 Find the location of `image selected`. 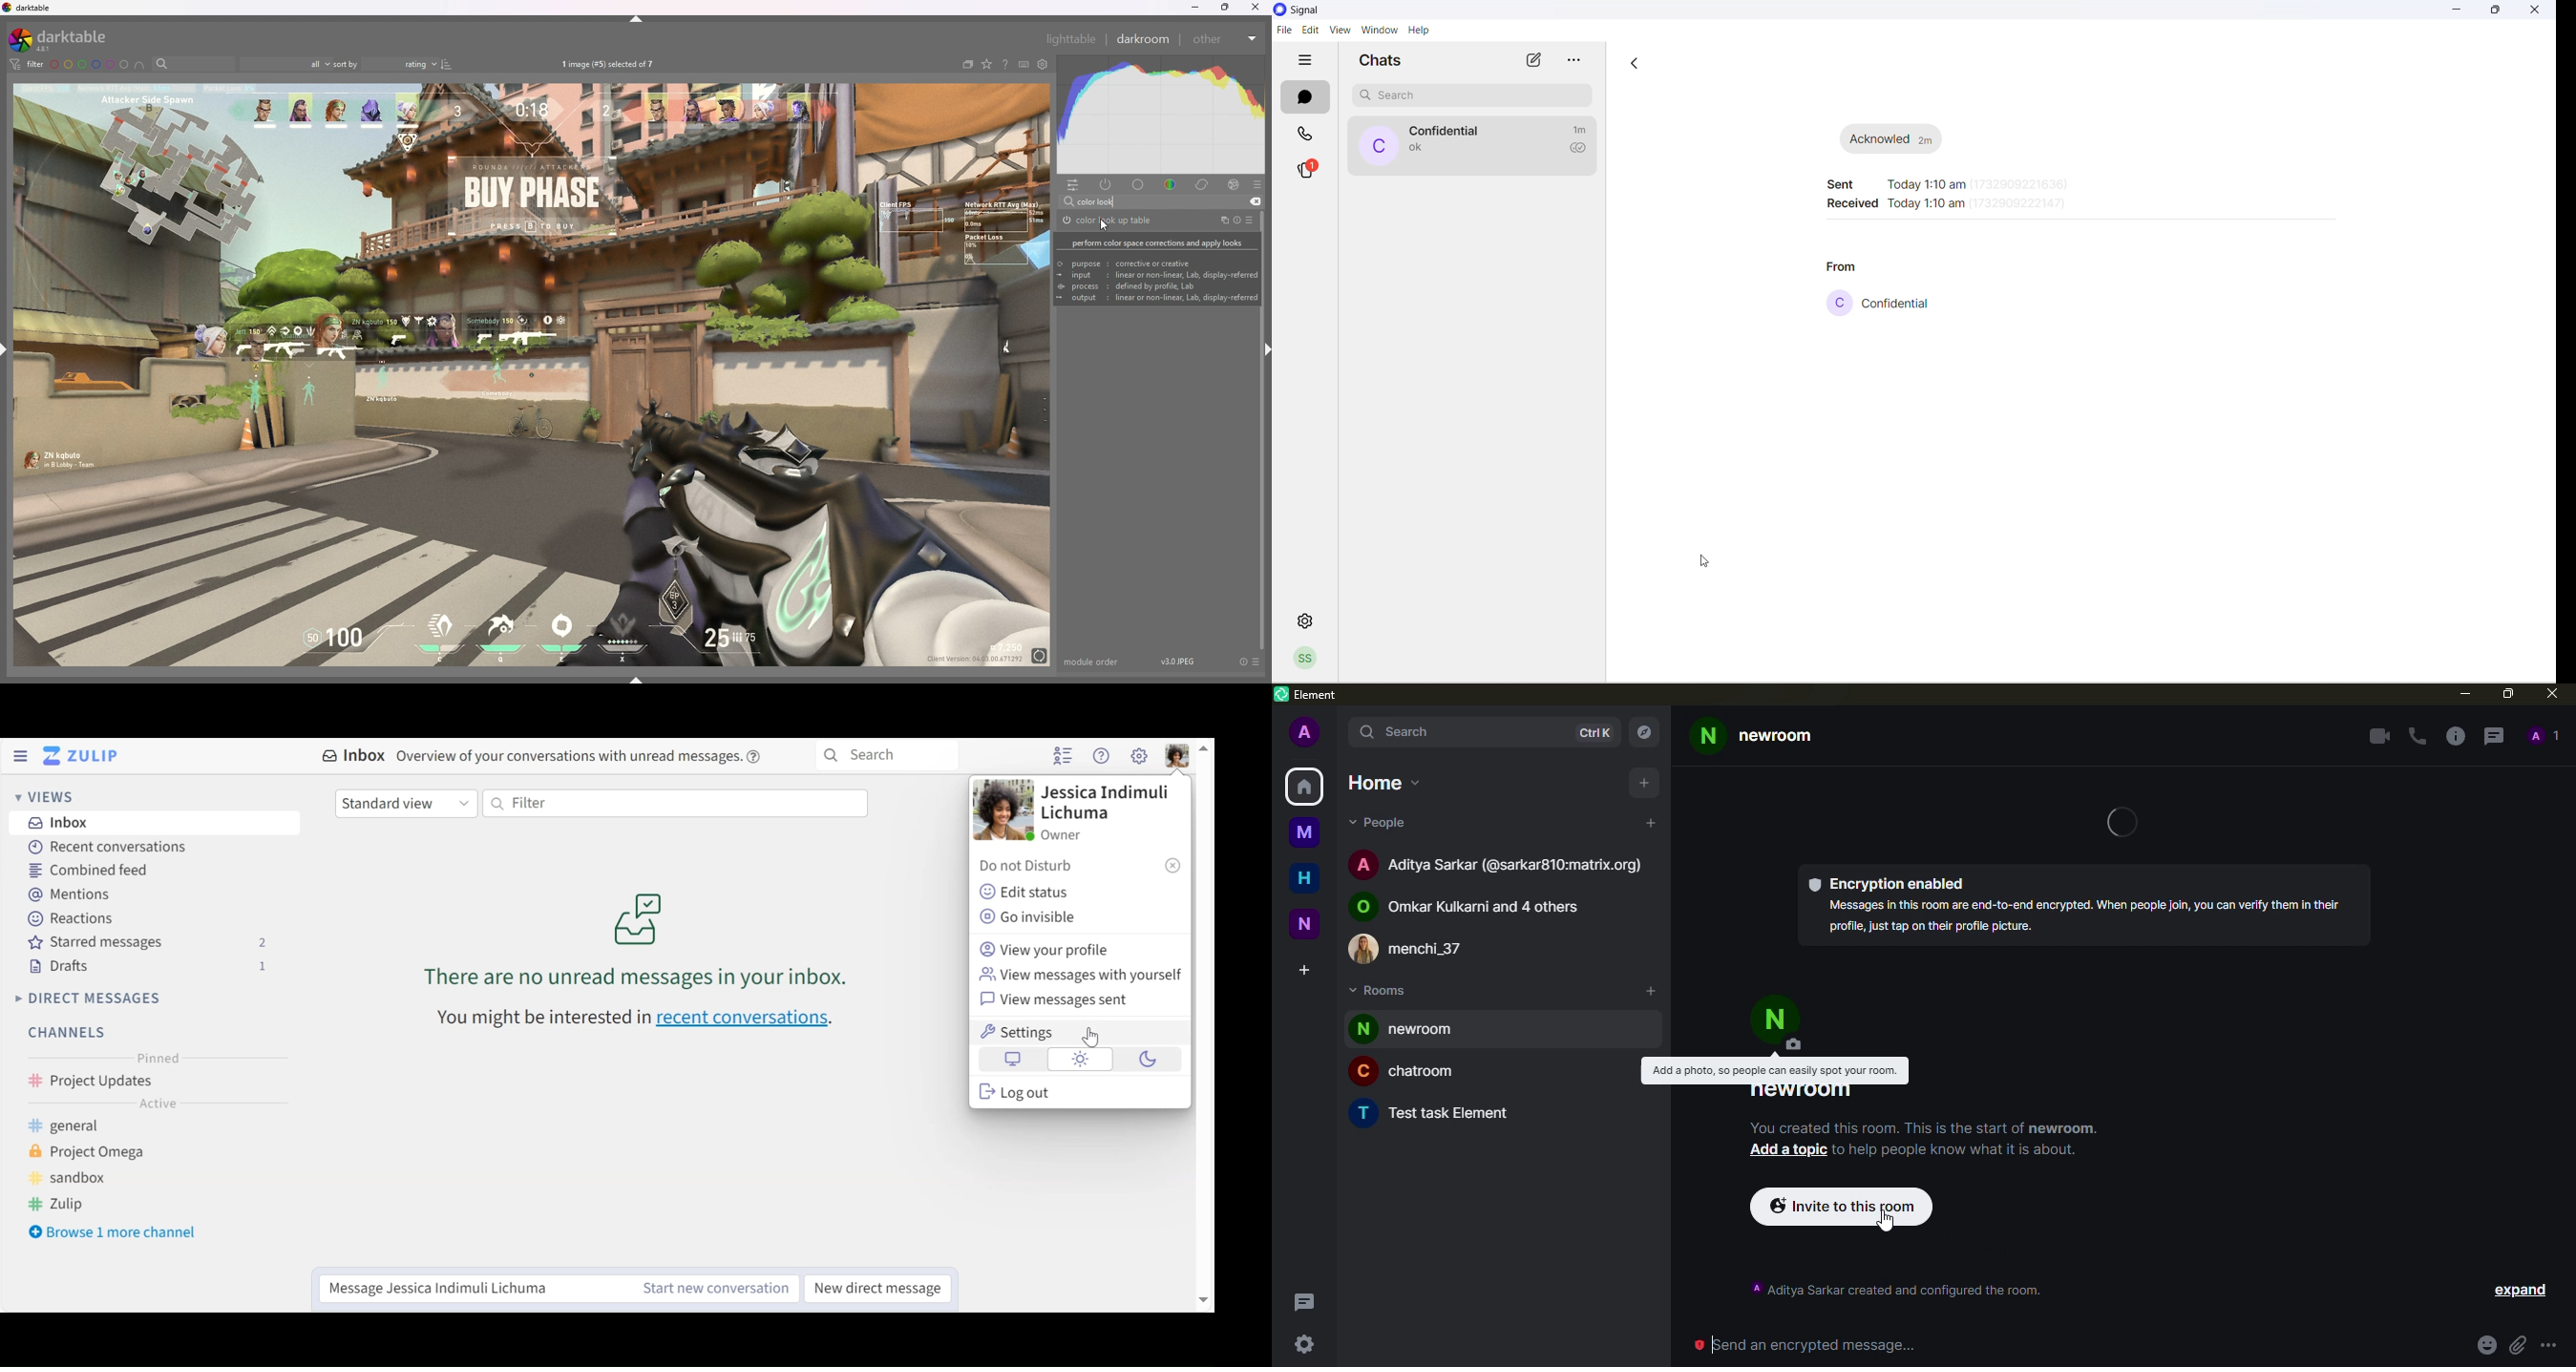

image selected is located at coordinates (613, 64).